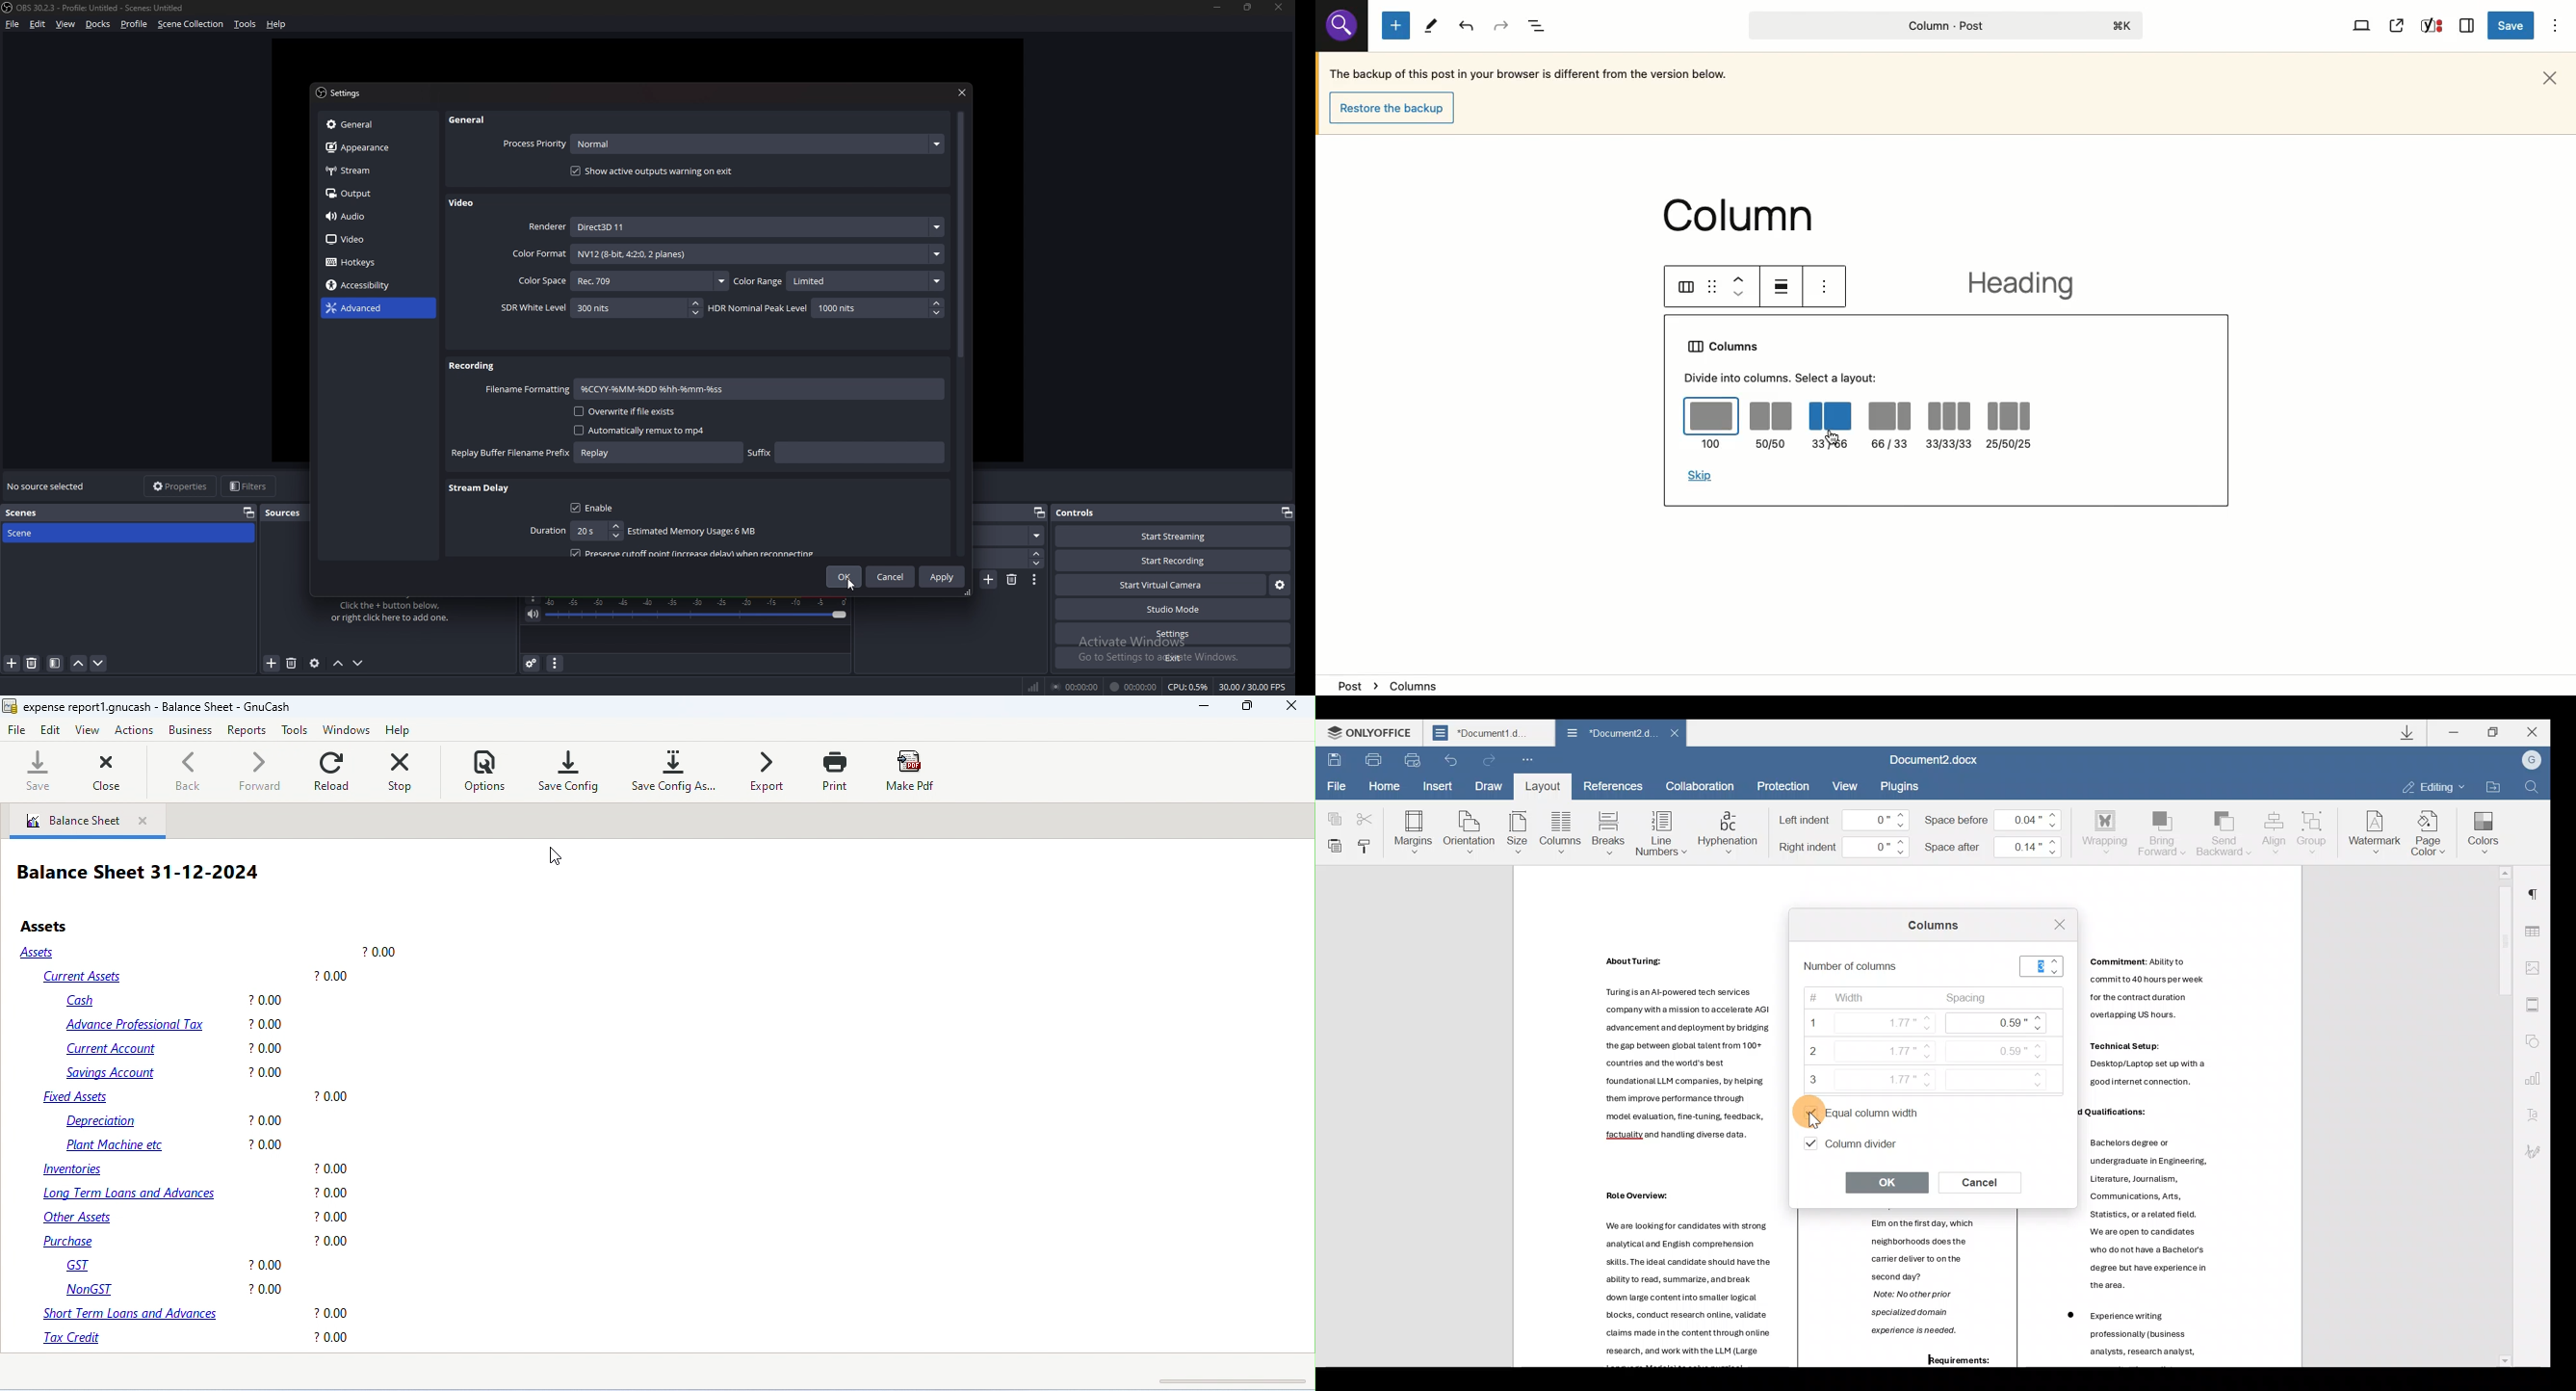 The height and width of the screenshot is (1400, 2576). I want to click on Width, so click(1867, 1039).